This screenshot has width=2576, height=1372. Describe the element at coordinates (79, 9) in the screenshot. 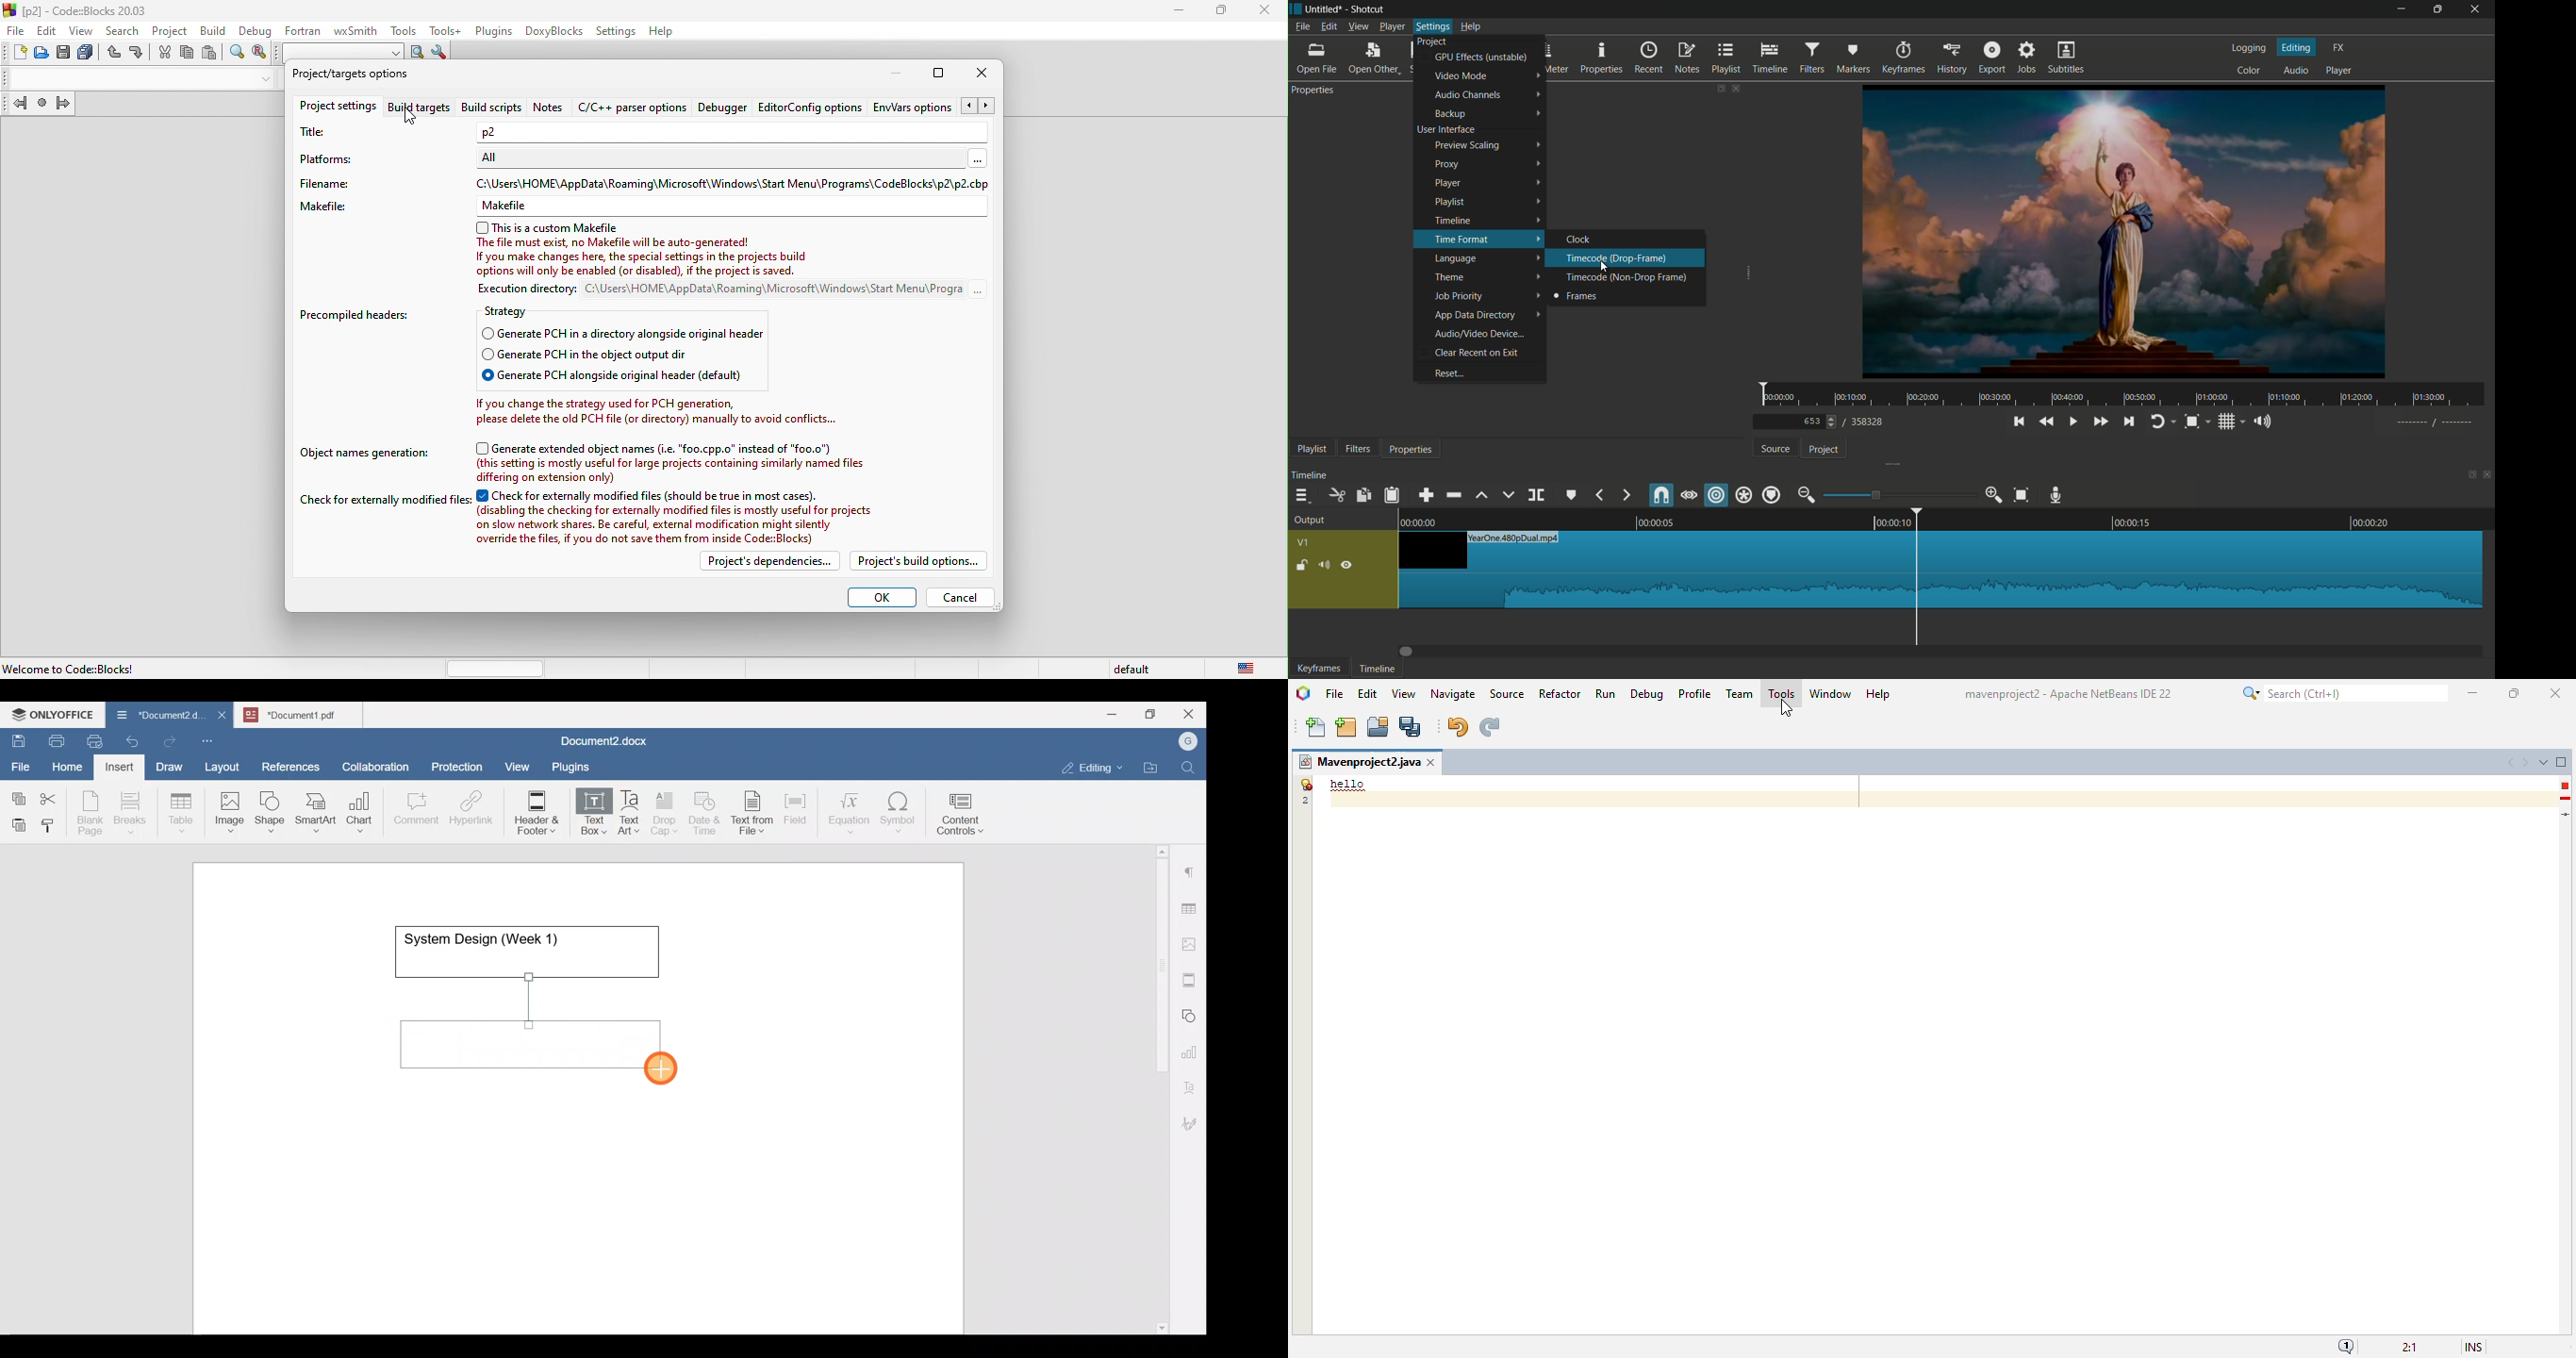

I see `title` at that location.